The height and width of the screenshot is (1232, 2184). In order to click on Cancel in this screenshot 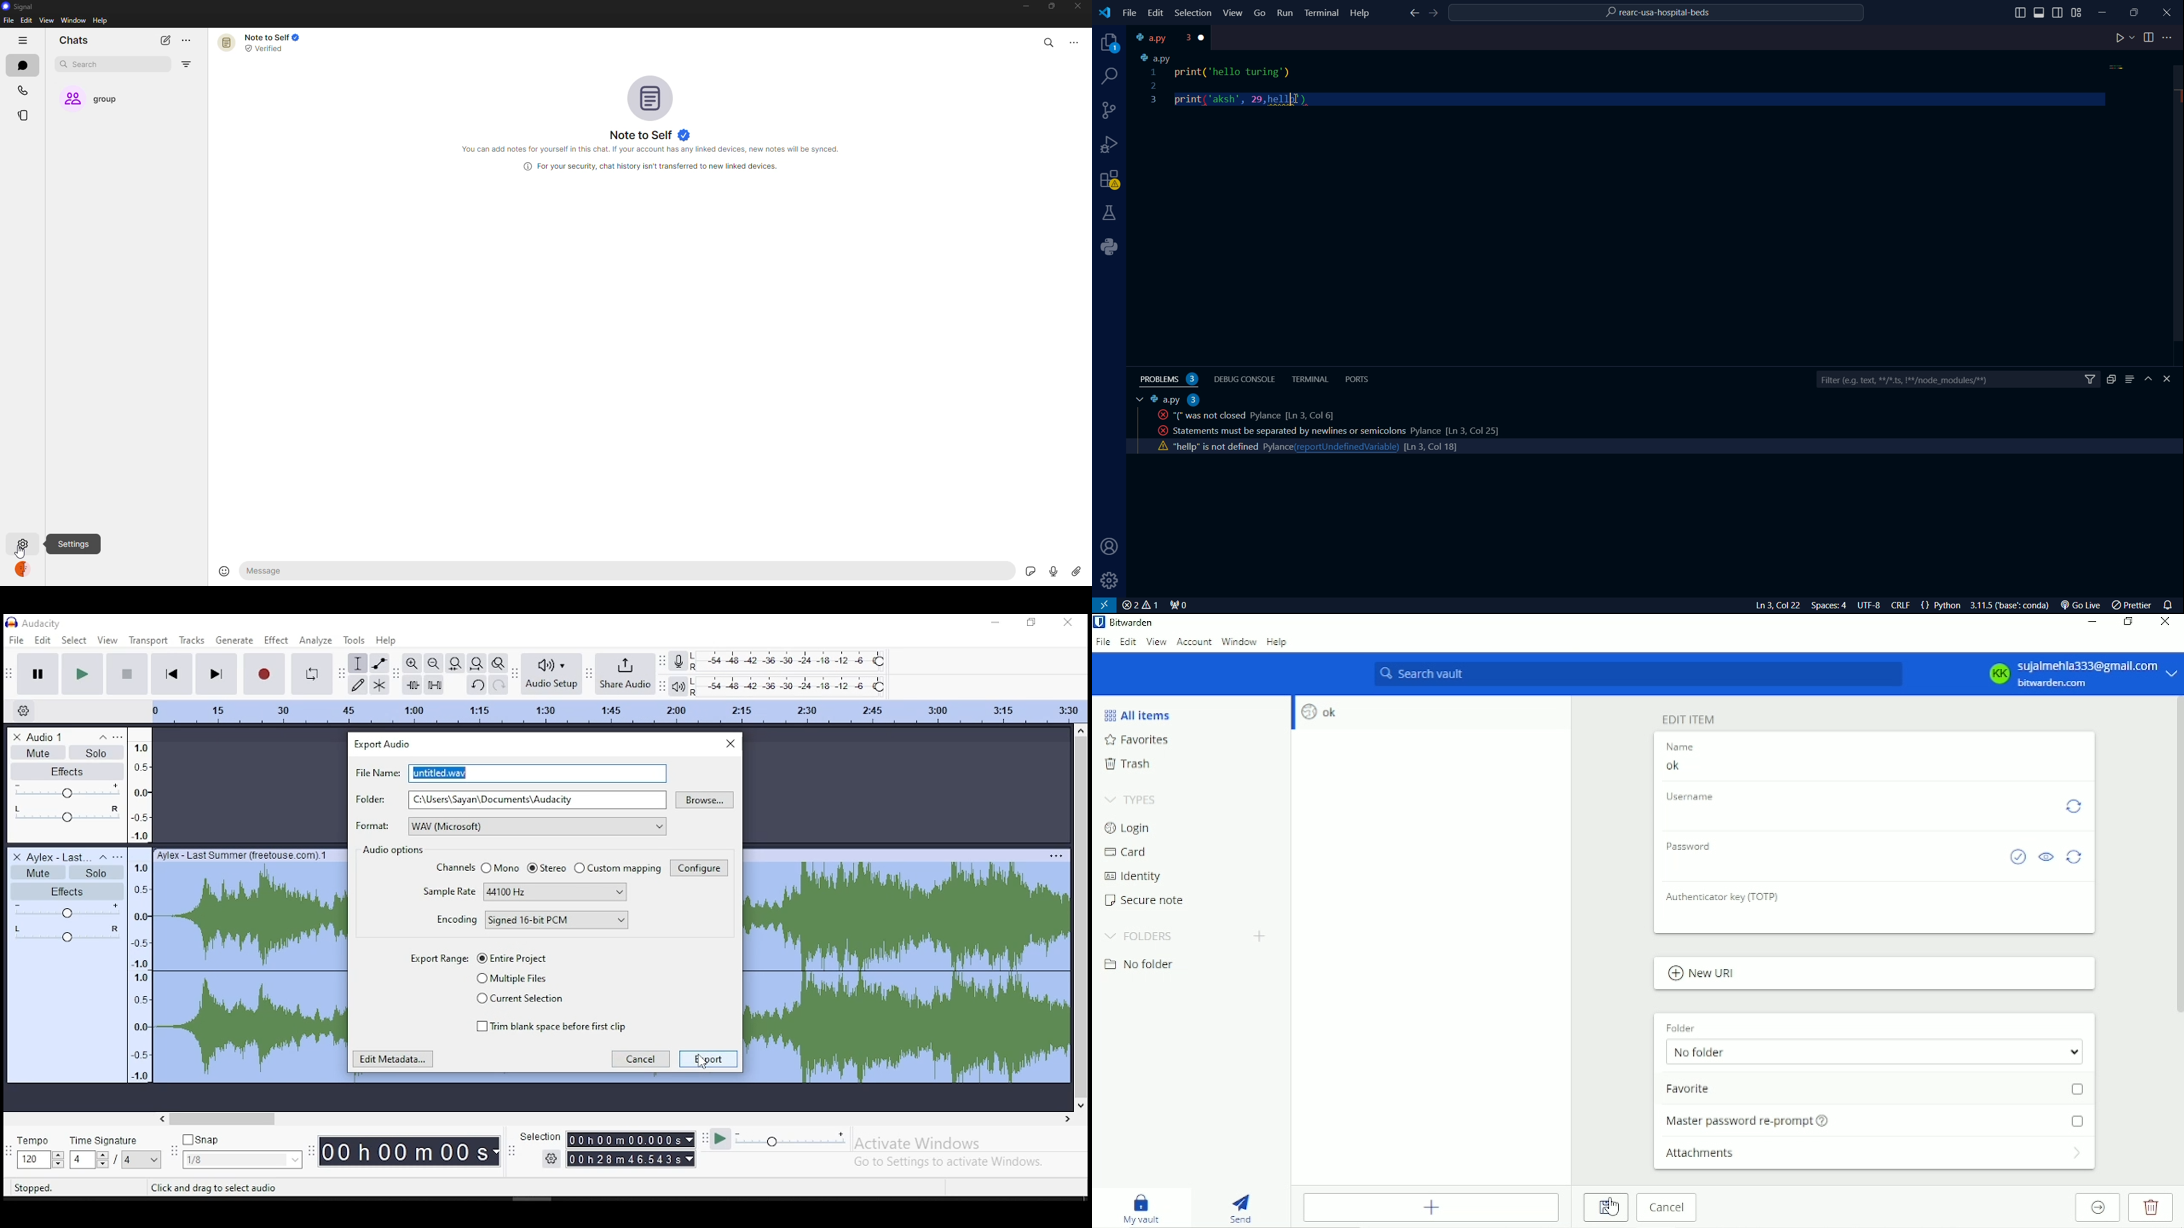, I will do `click(1665, 1207)`.